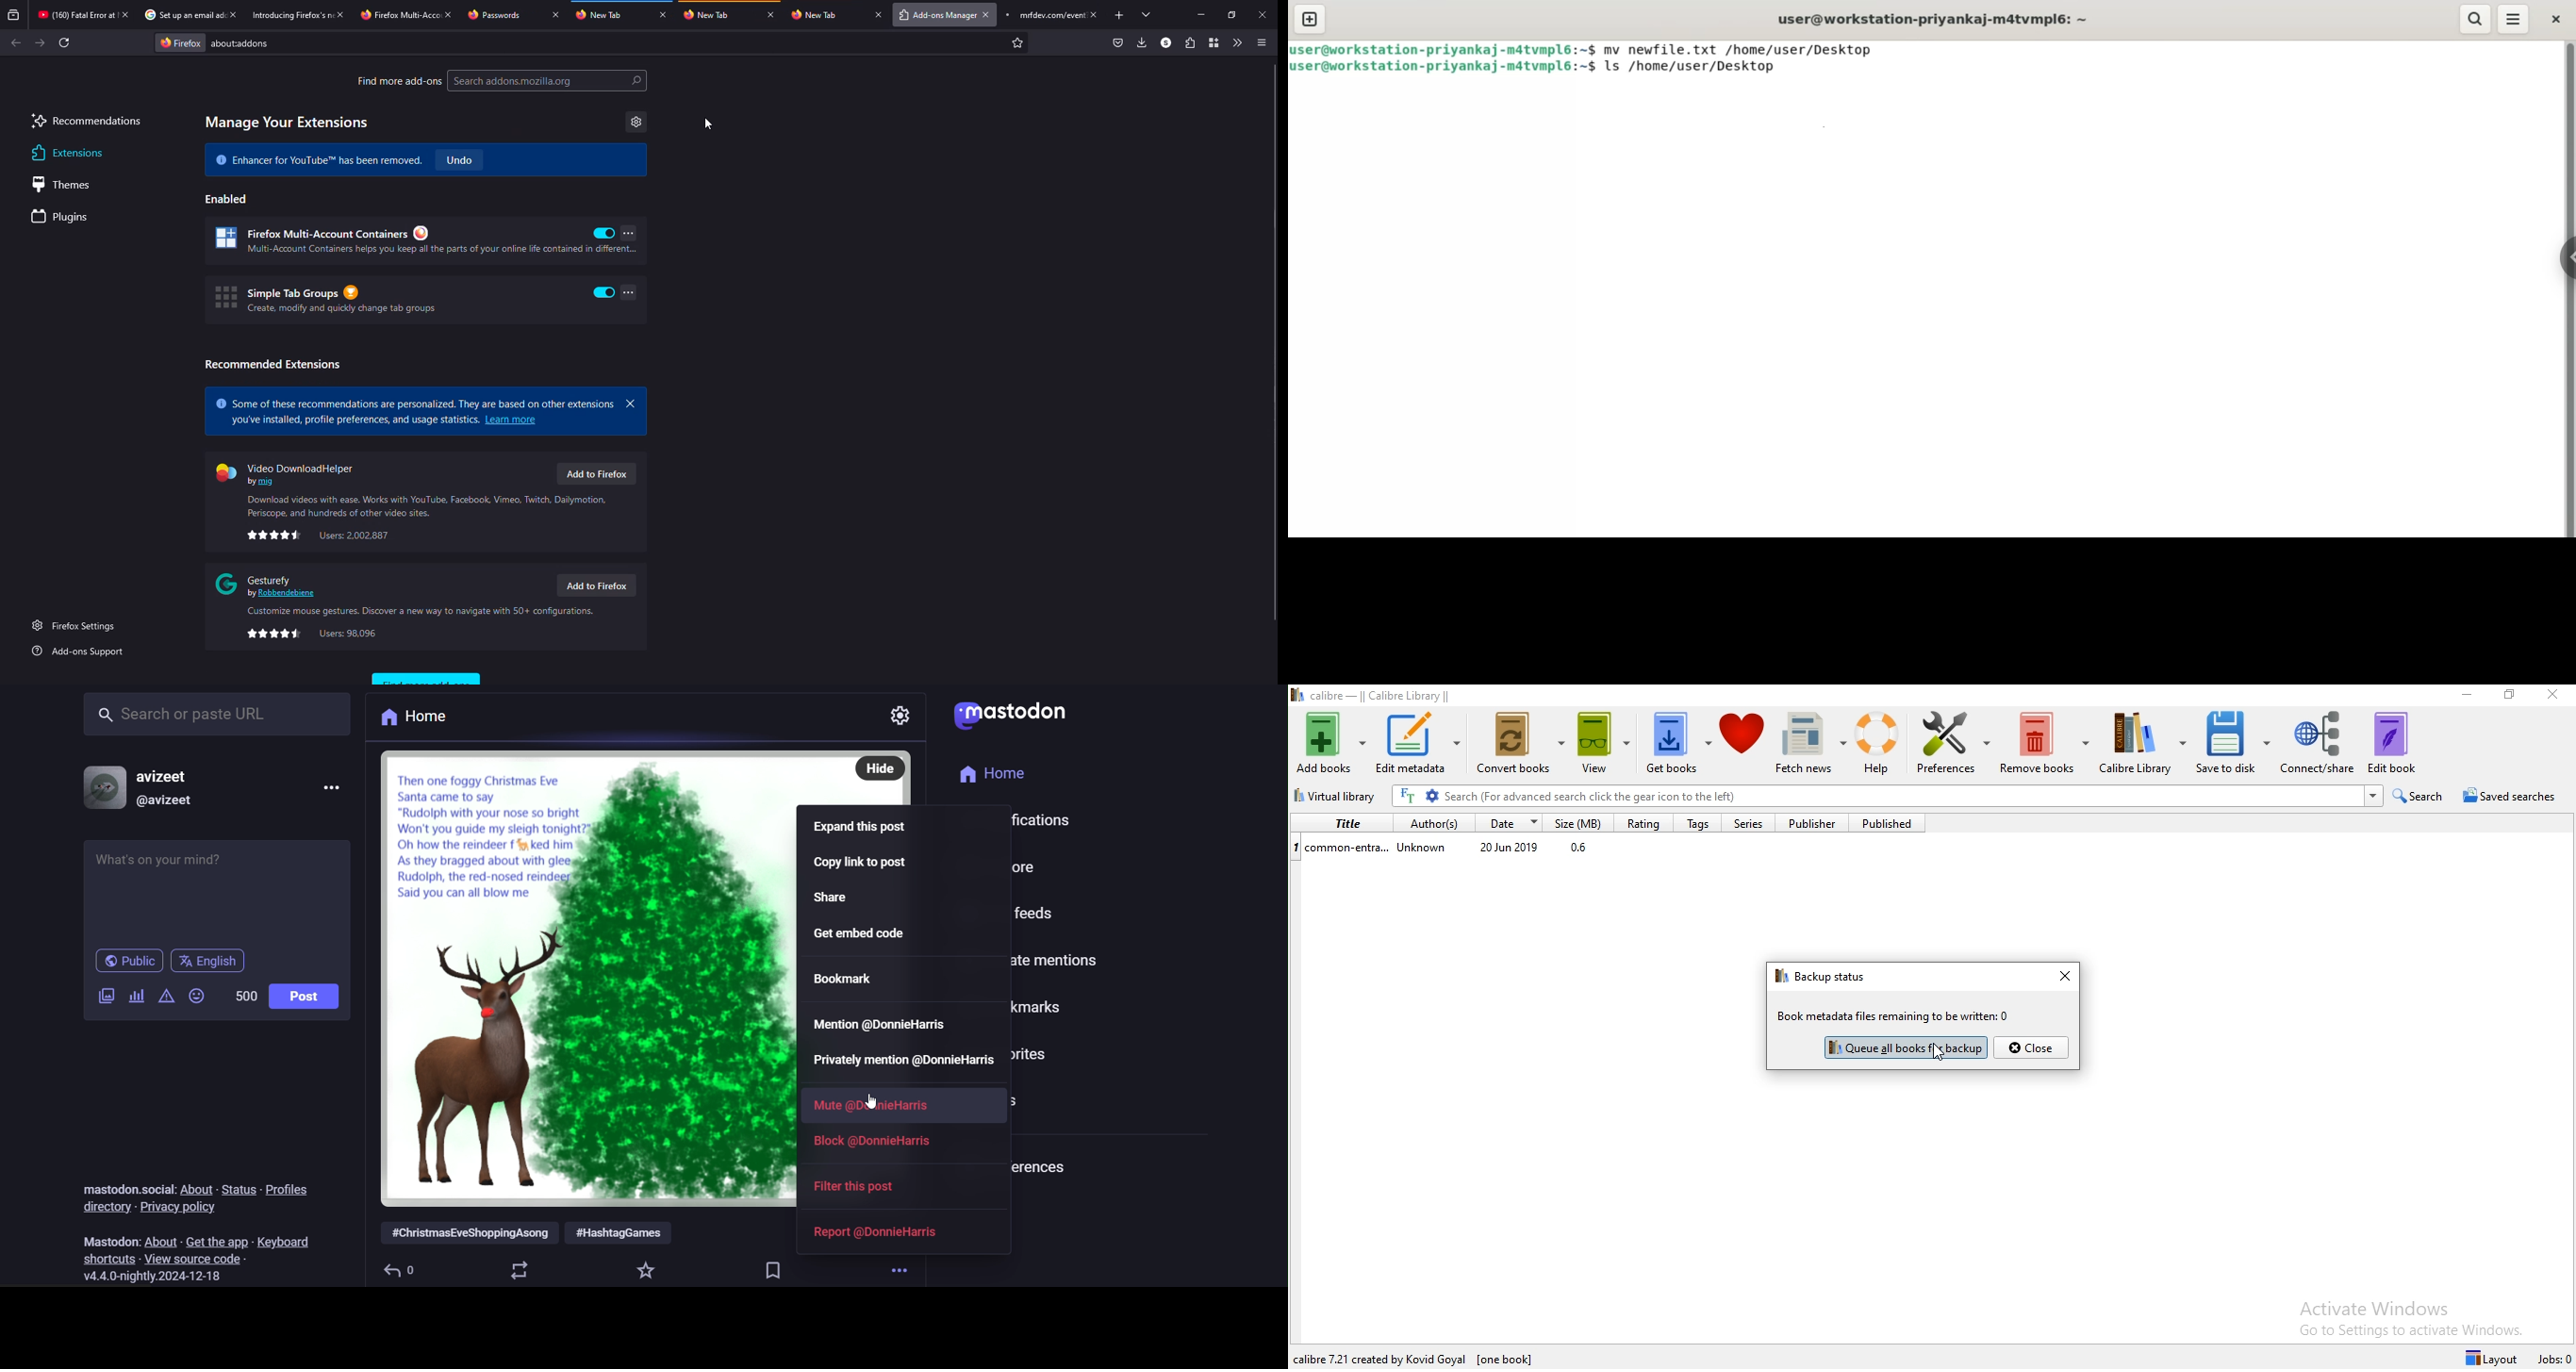 This screenshot has height=1372, width=2576. I want to click on favorite, so click(647, 1269).